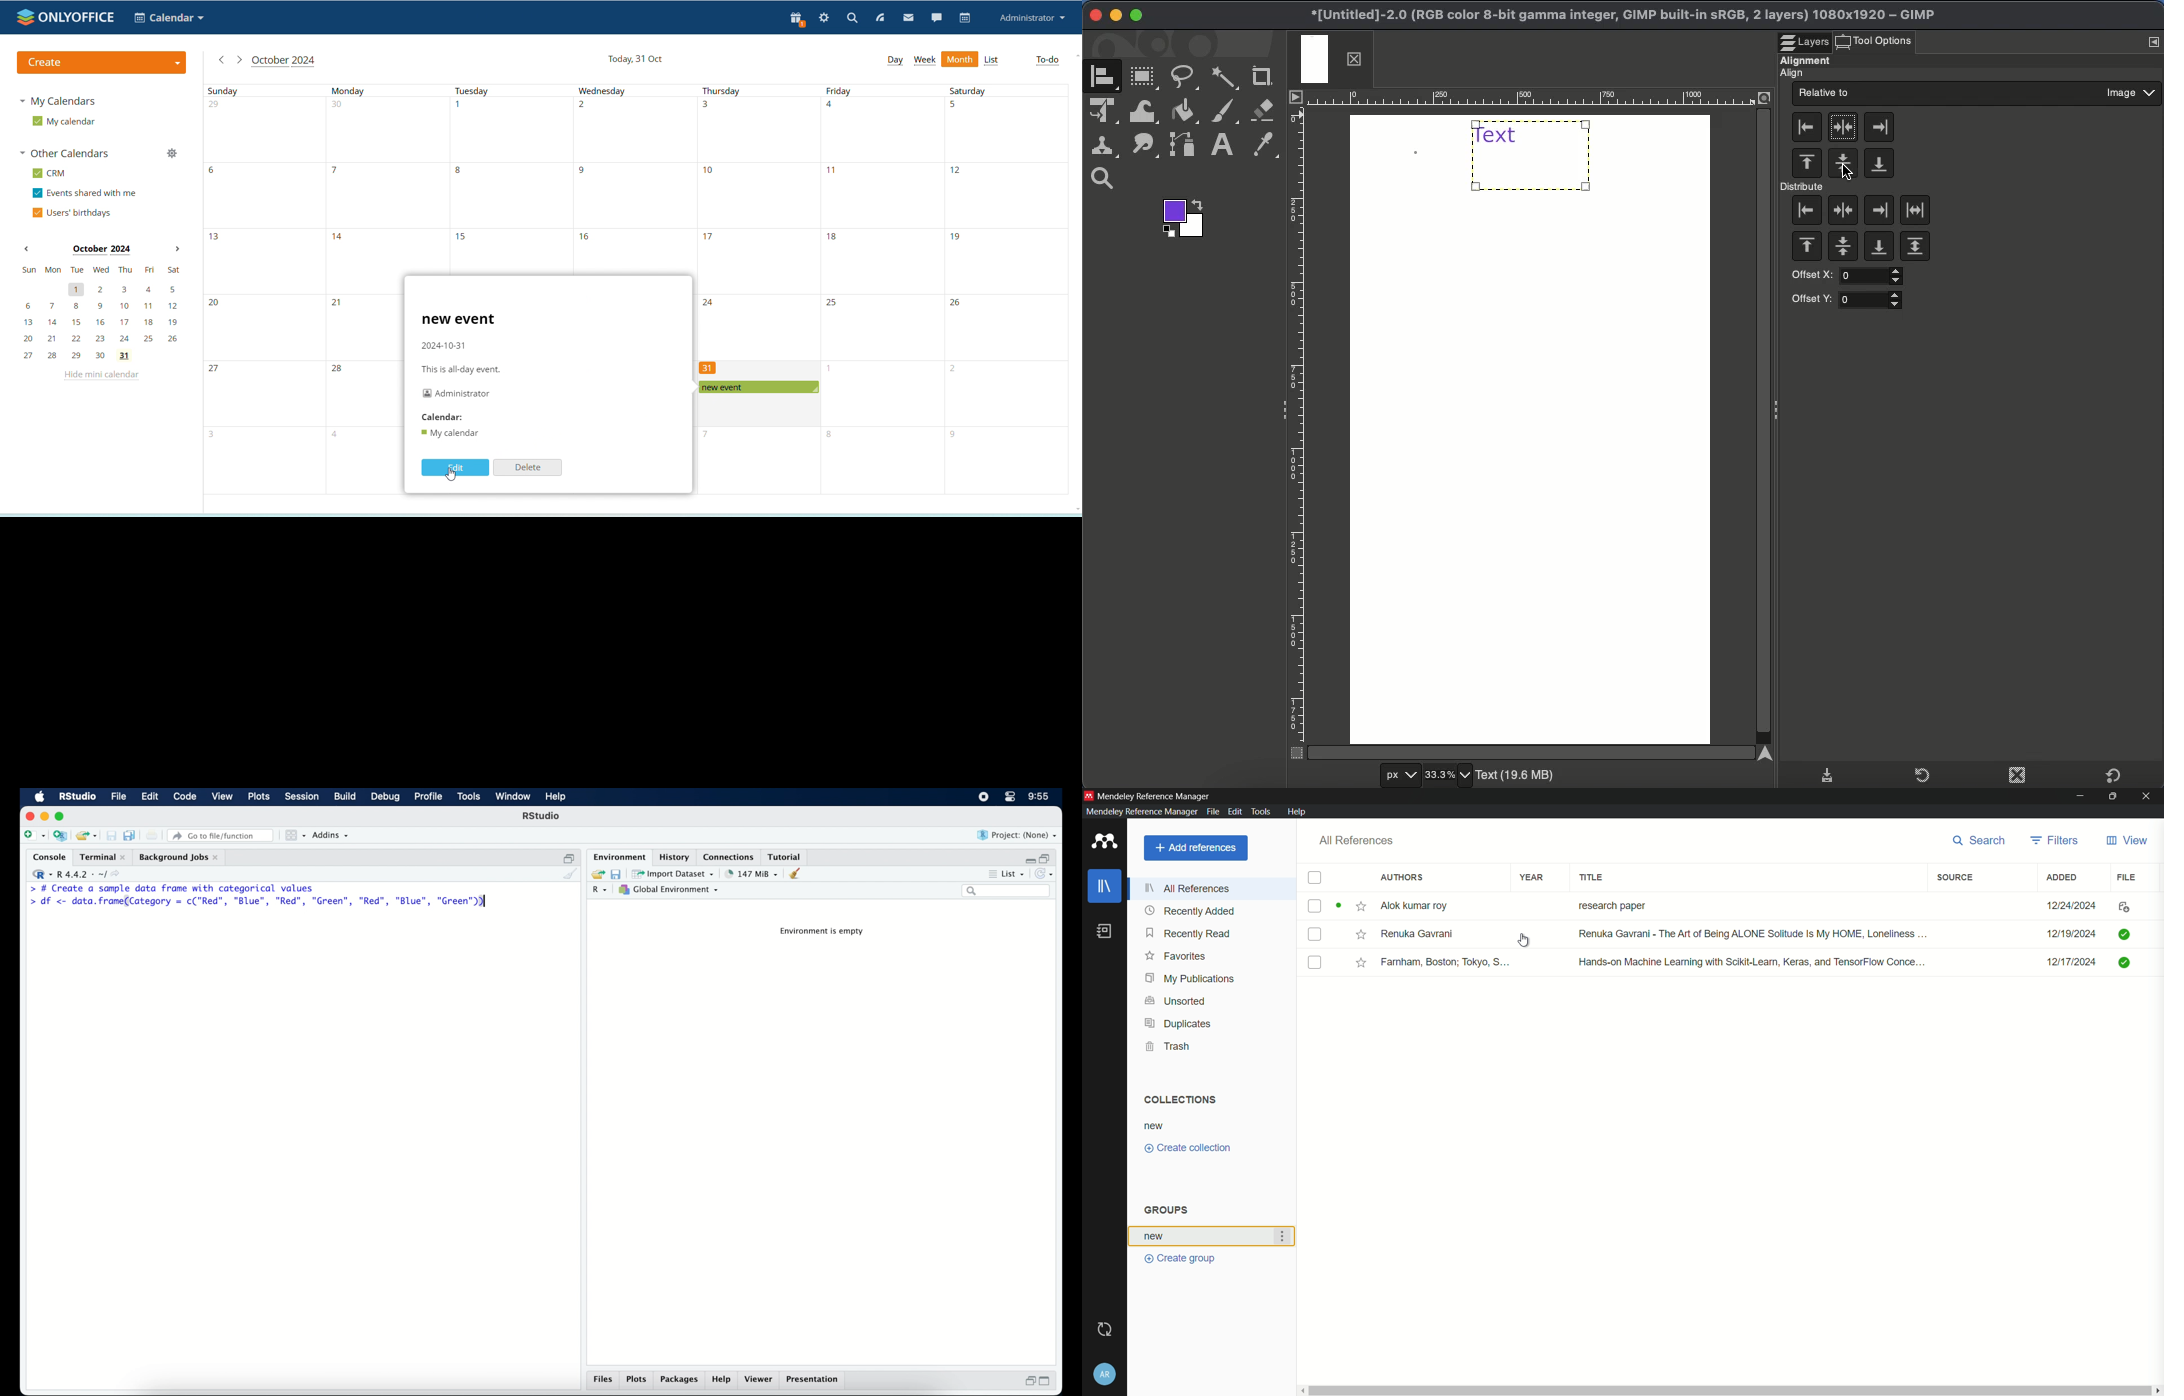 This screenshot has width=2184, height=1400. What do you see at coordinates (799, 874) in the screenshot?
I see `clear` at bounding box center [799, 874].